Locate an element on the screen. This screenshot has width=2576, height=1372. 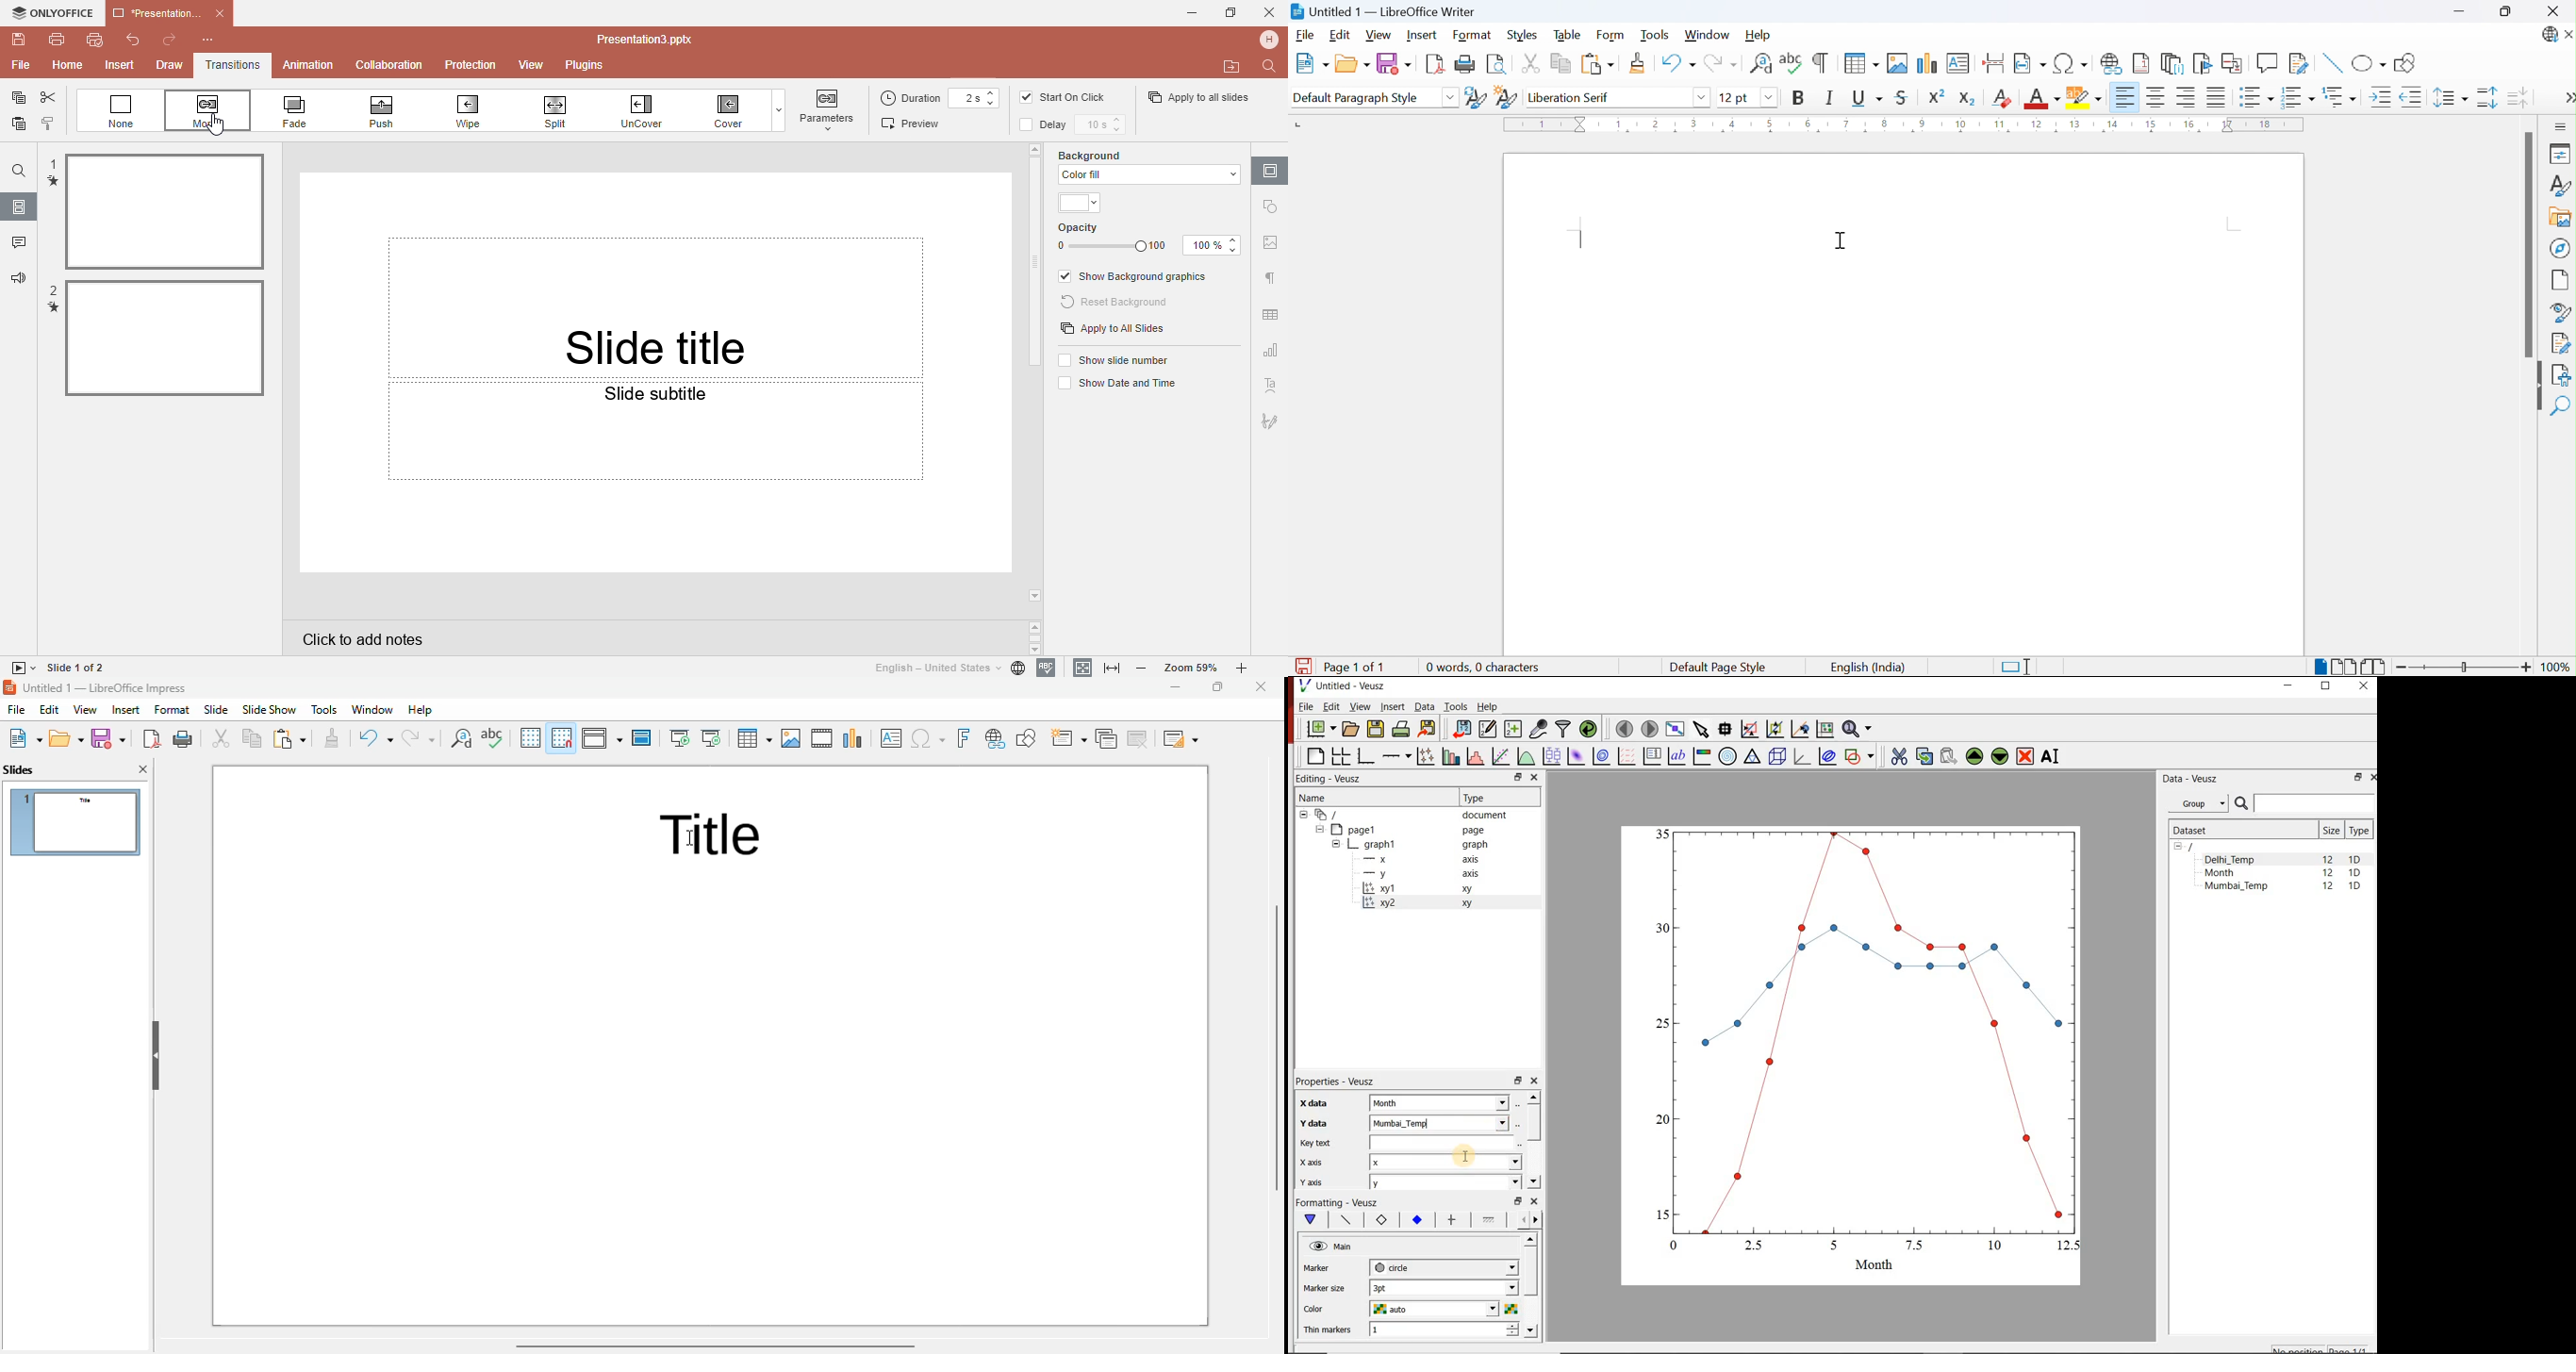
English (India) is located at coordinates (1870, 668).